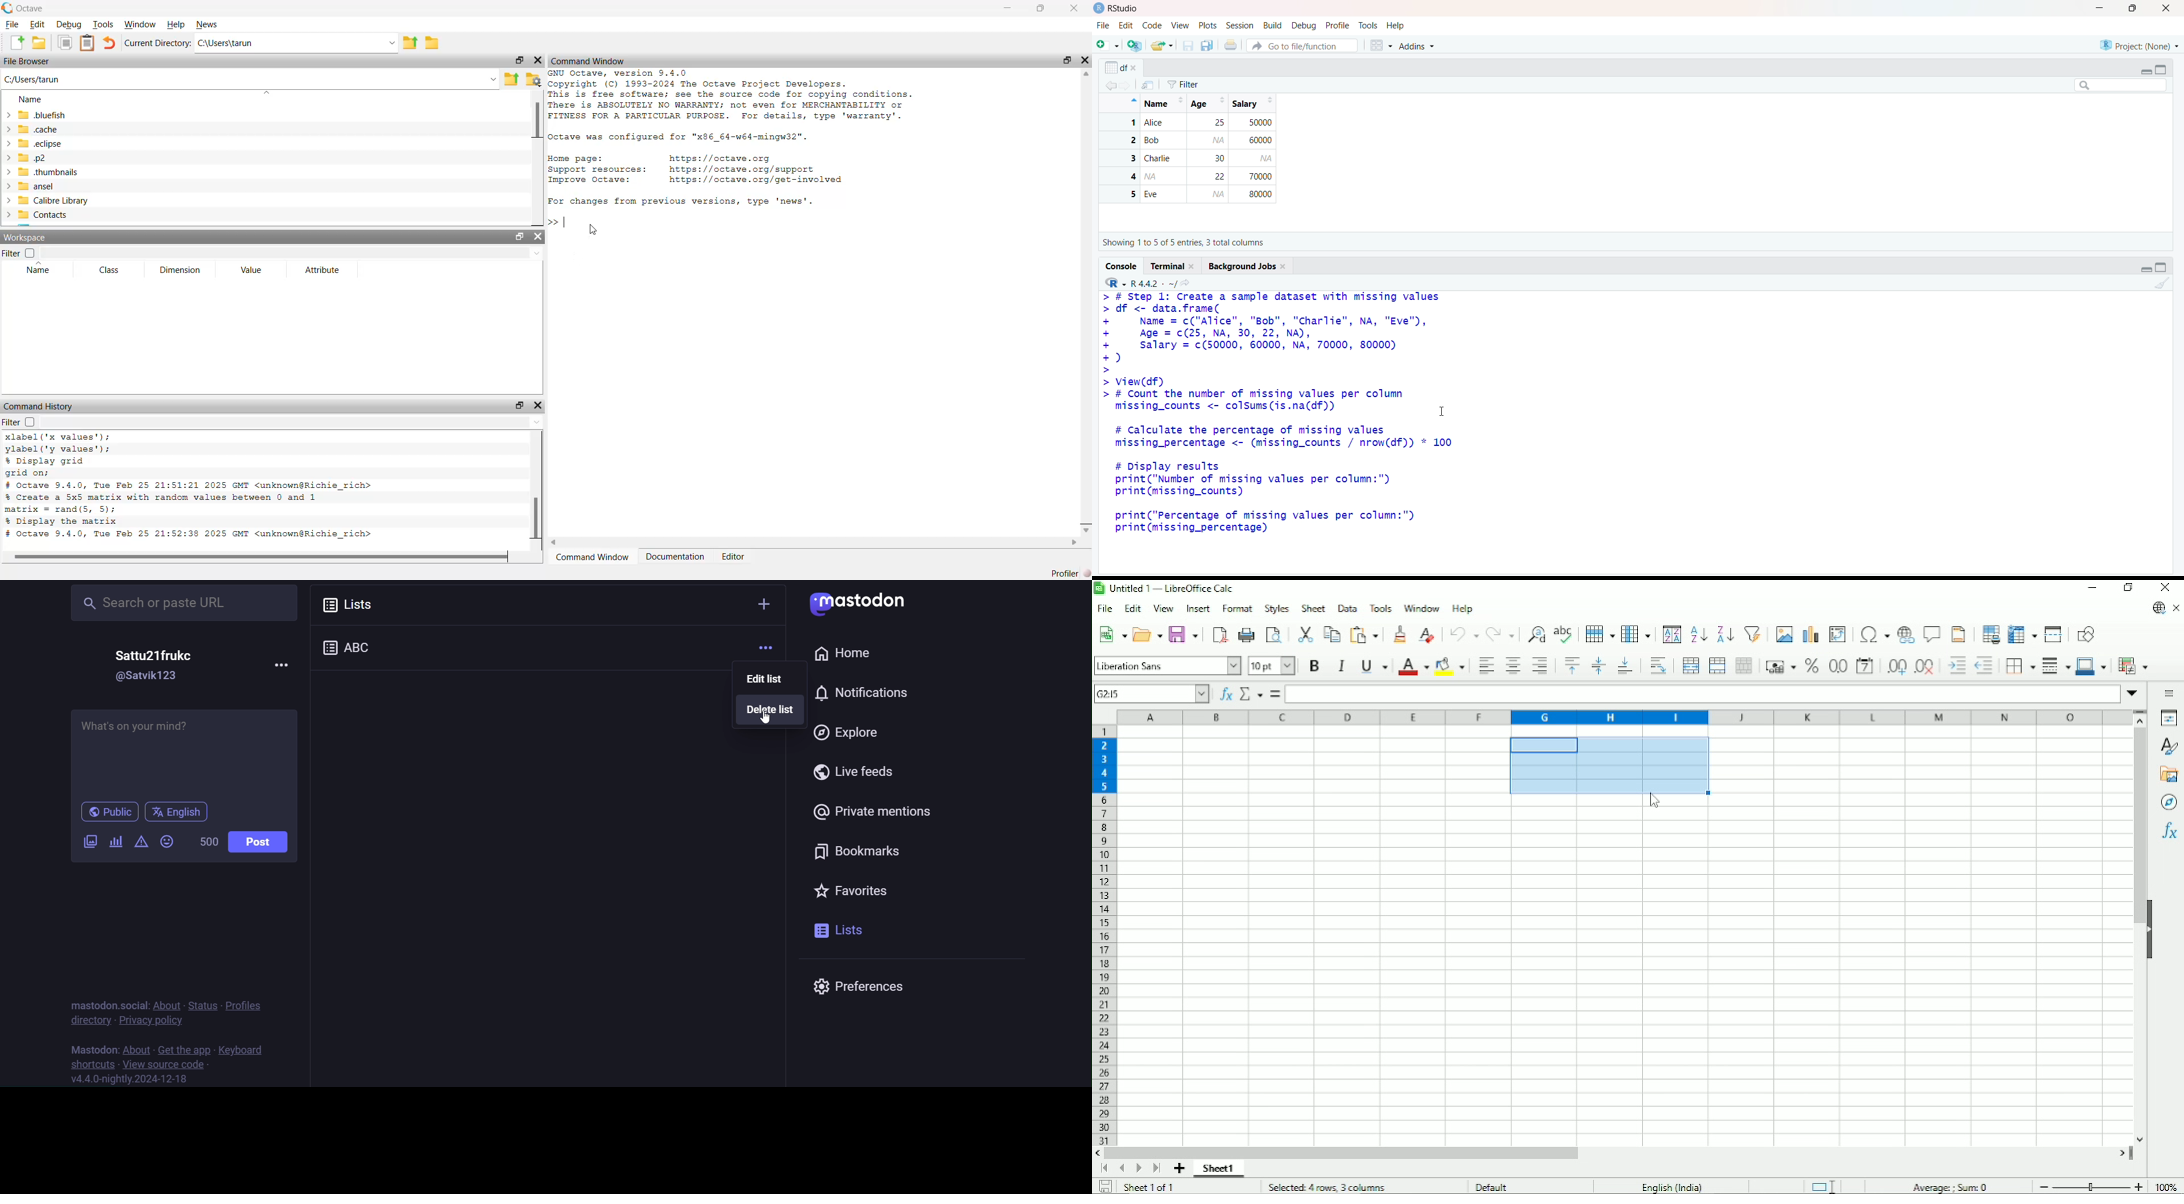  Describe the element at coordinates (2093, 589) in the screenshot. I see `Minimize` at that location.